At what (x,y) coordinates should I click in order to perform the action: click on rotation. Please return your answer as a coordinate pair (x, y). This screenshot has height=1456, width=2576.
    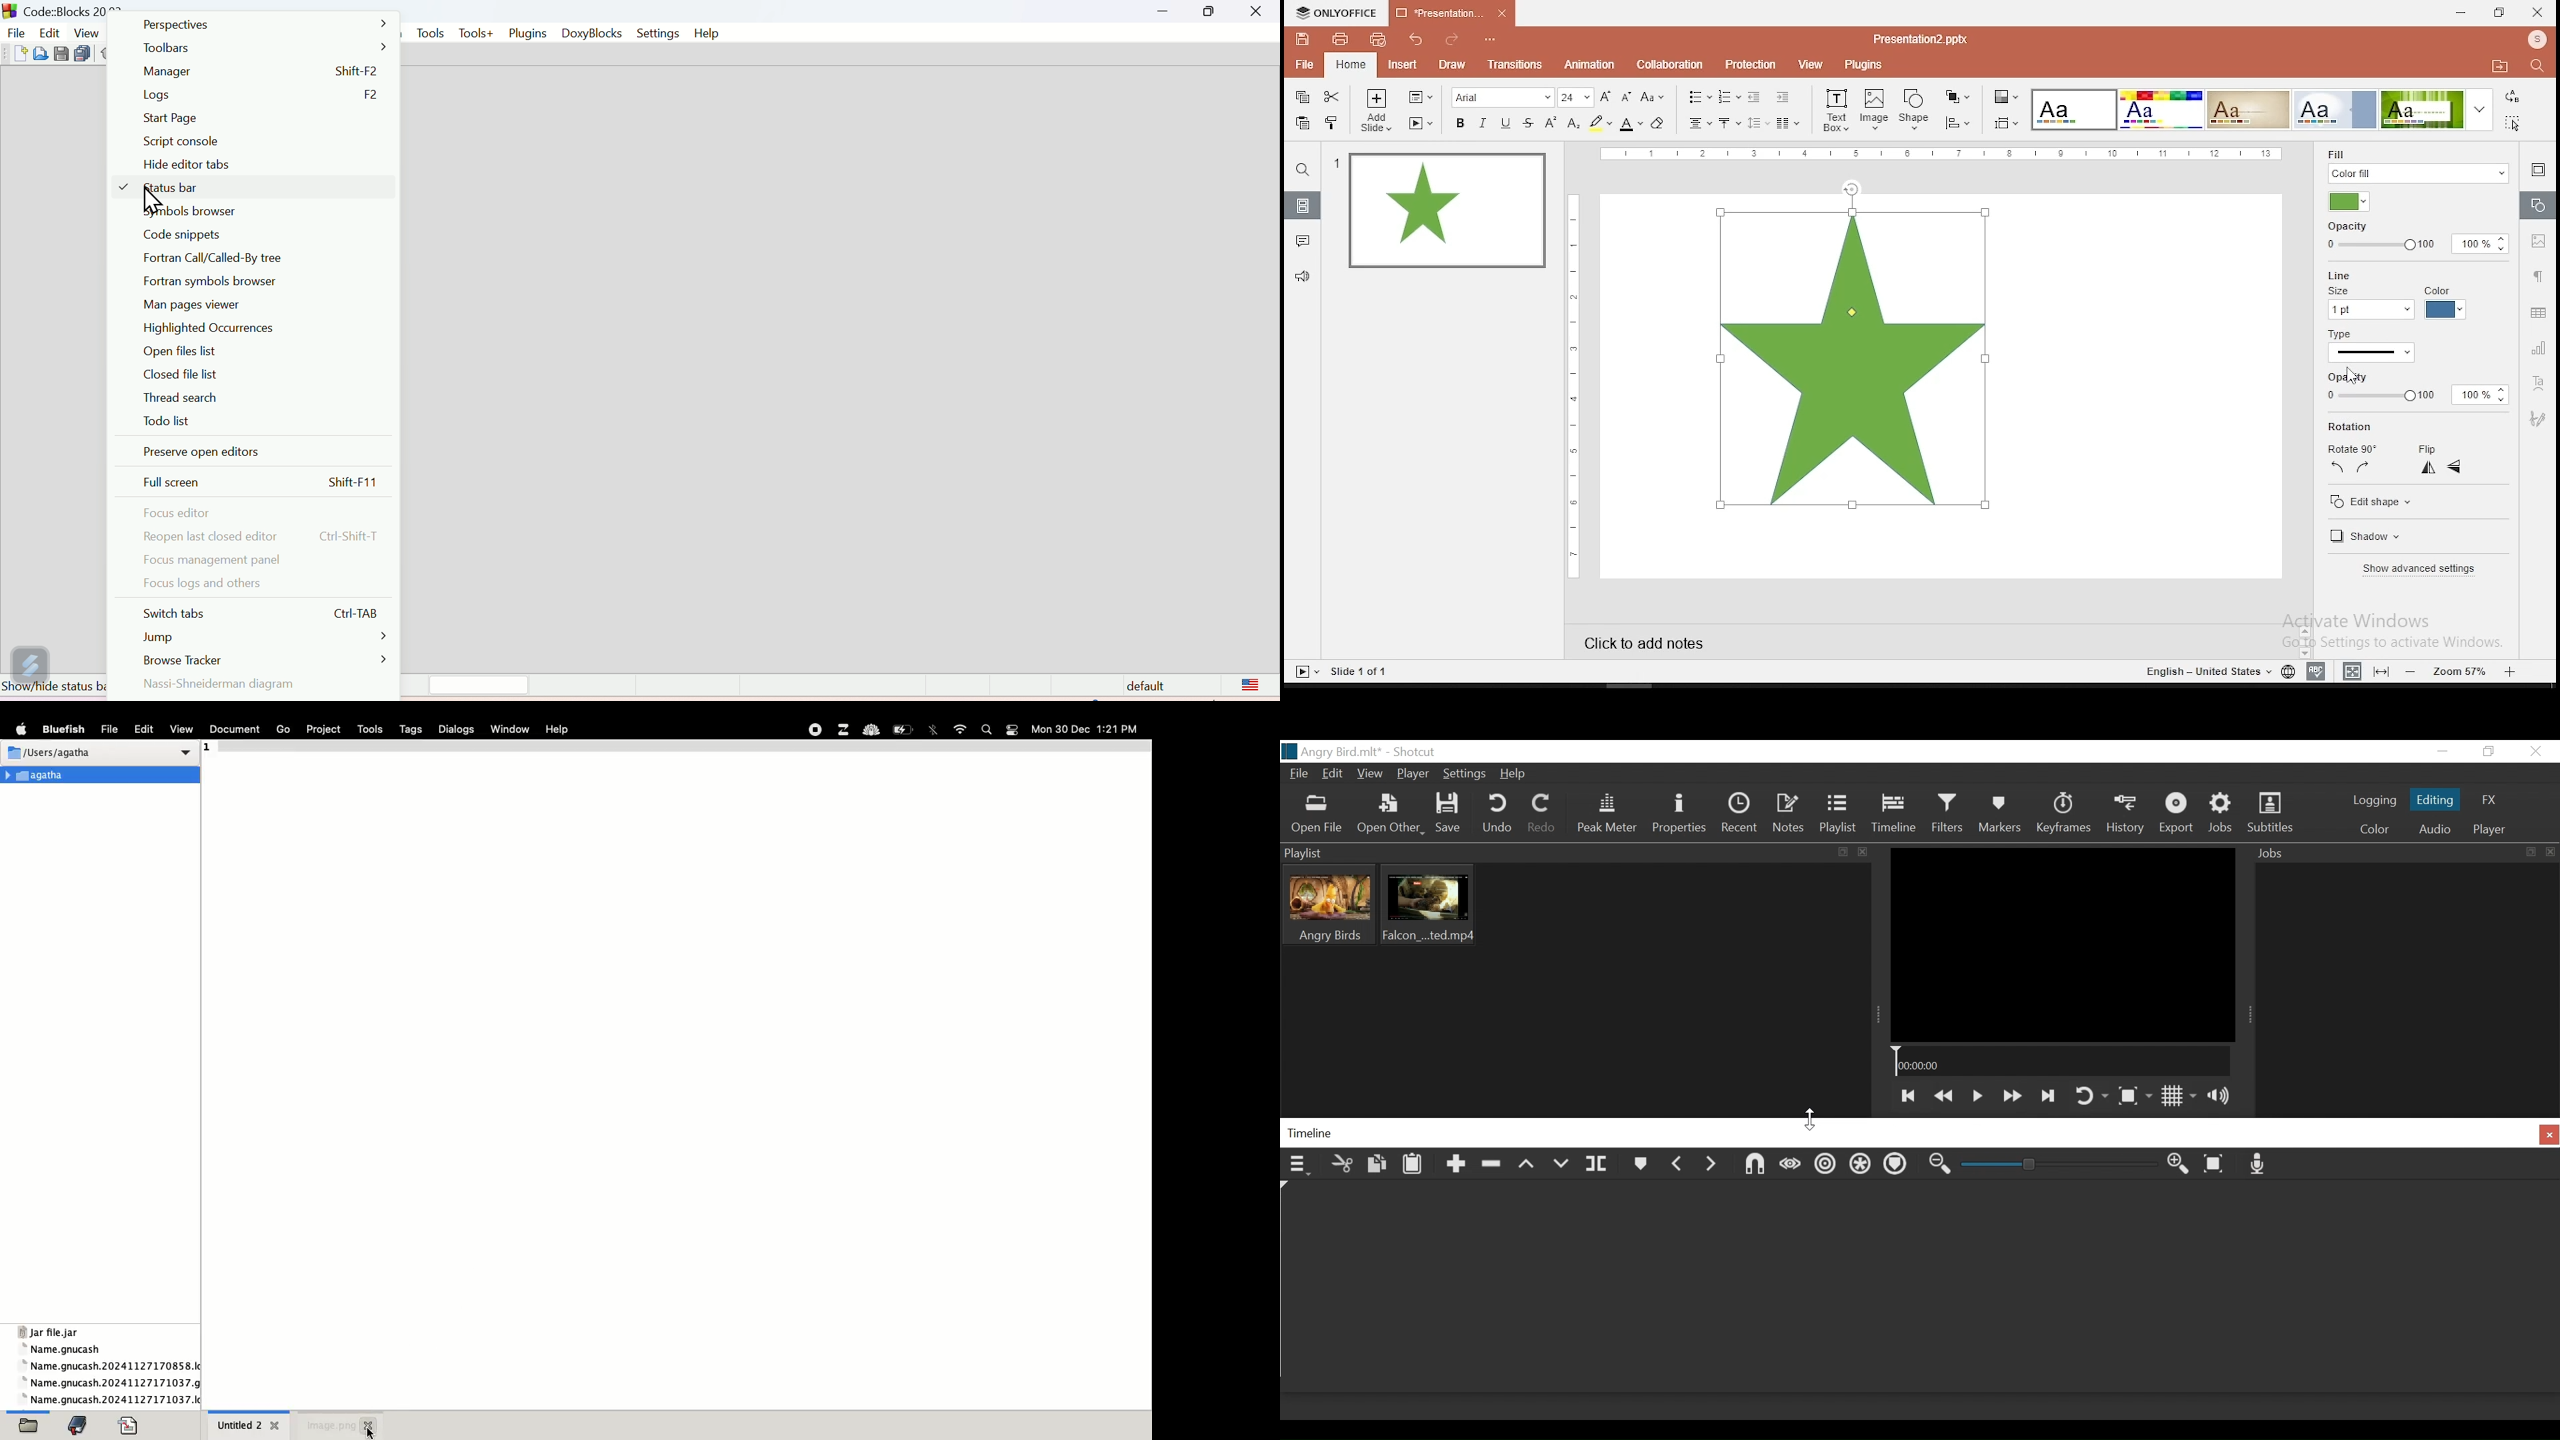
    Looking at the image, I should click on (2346, 427).